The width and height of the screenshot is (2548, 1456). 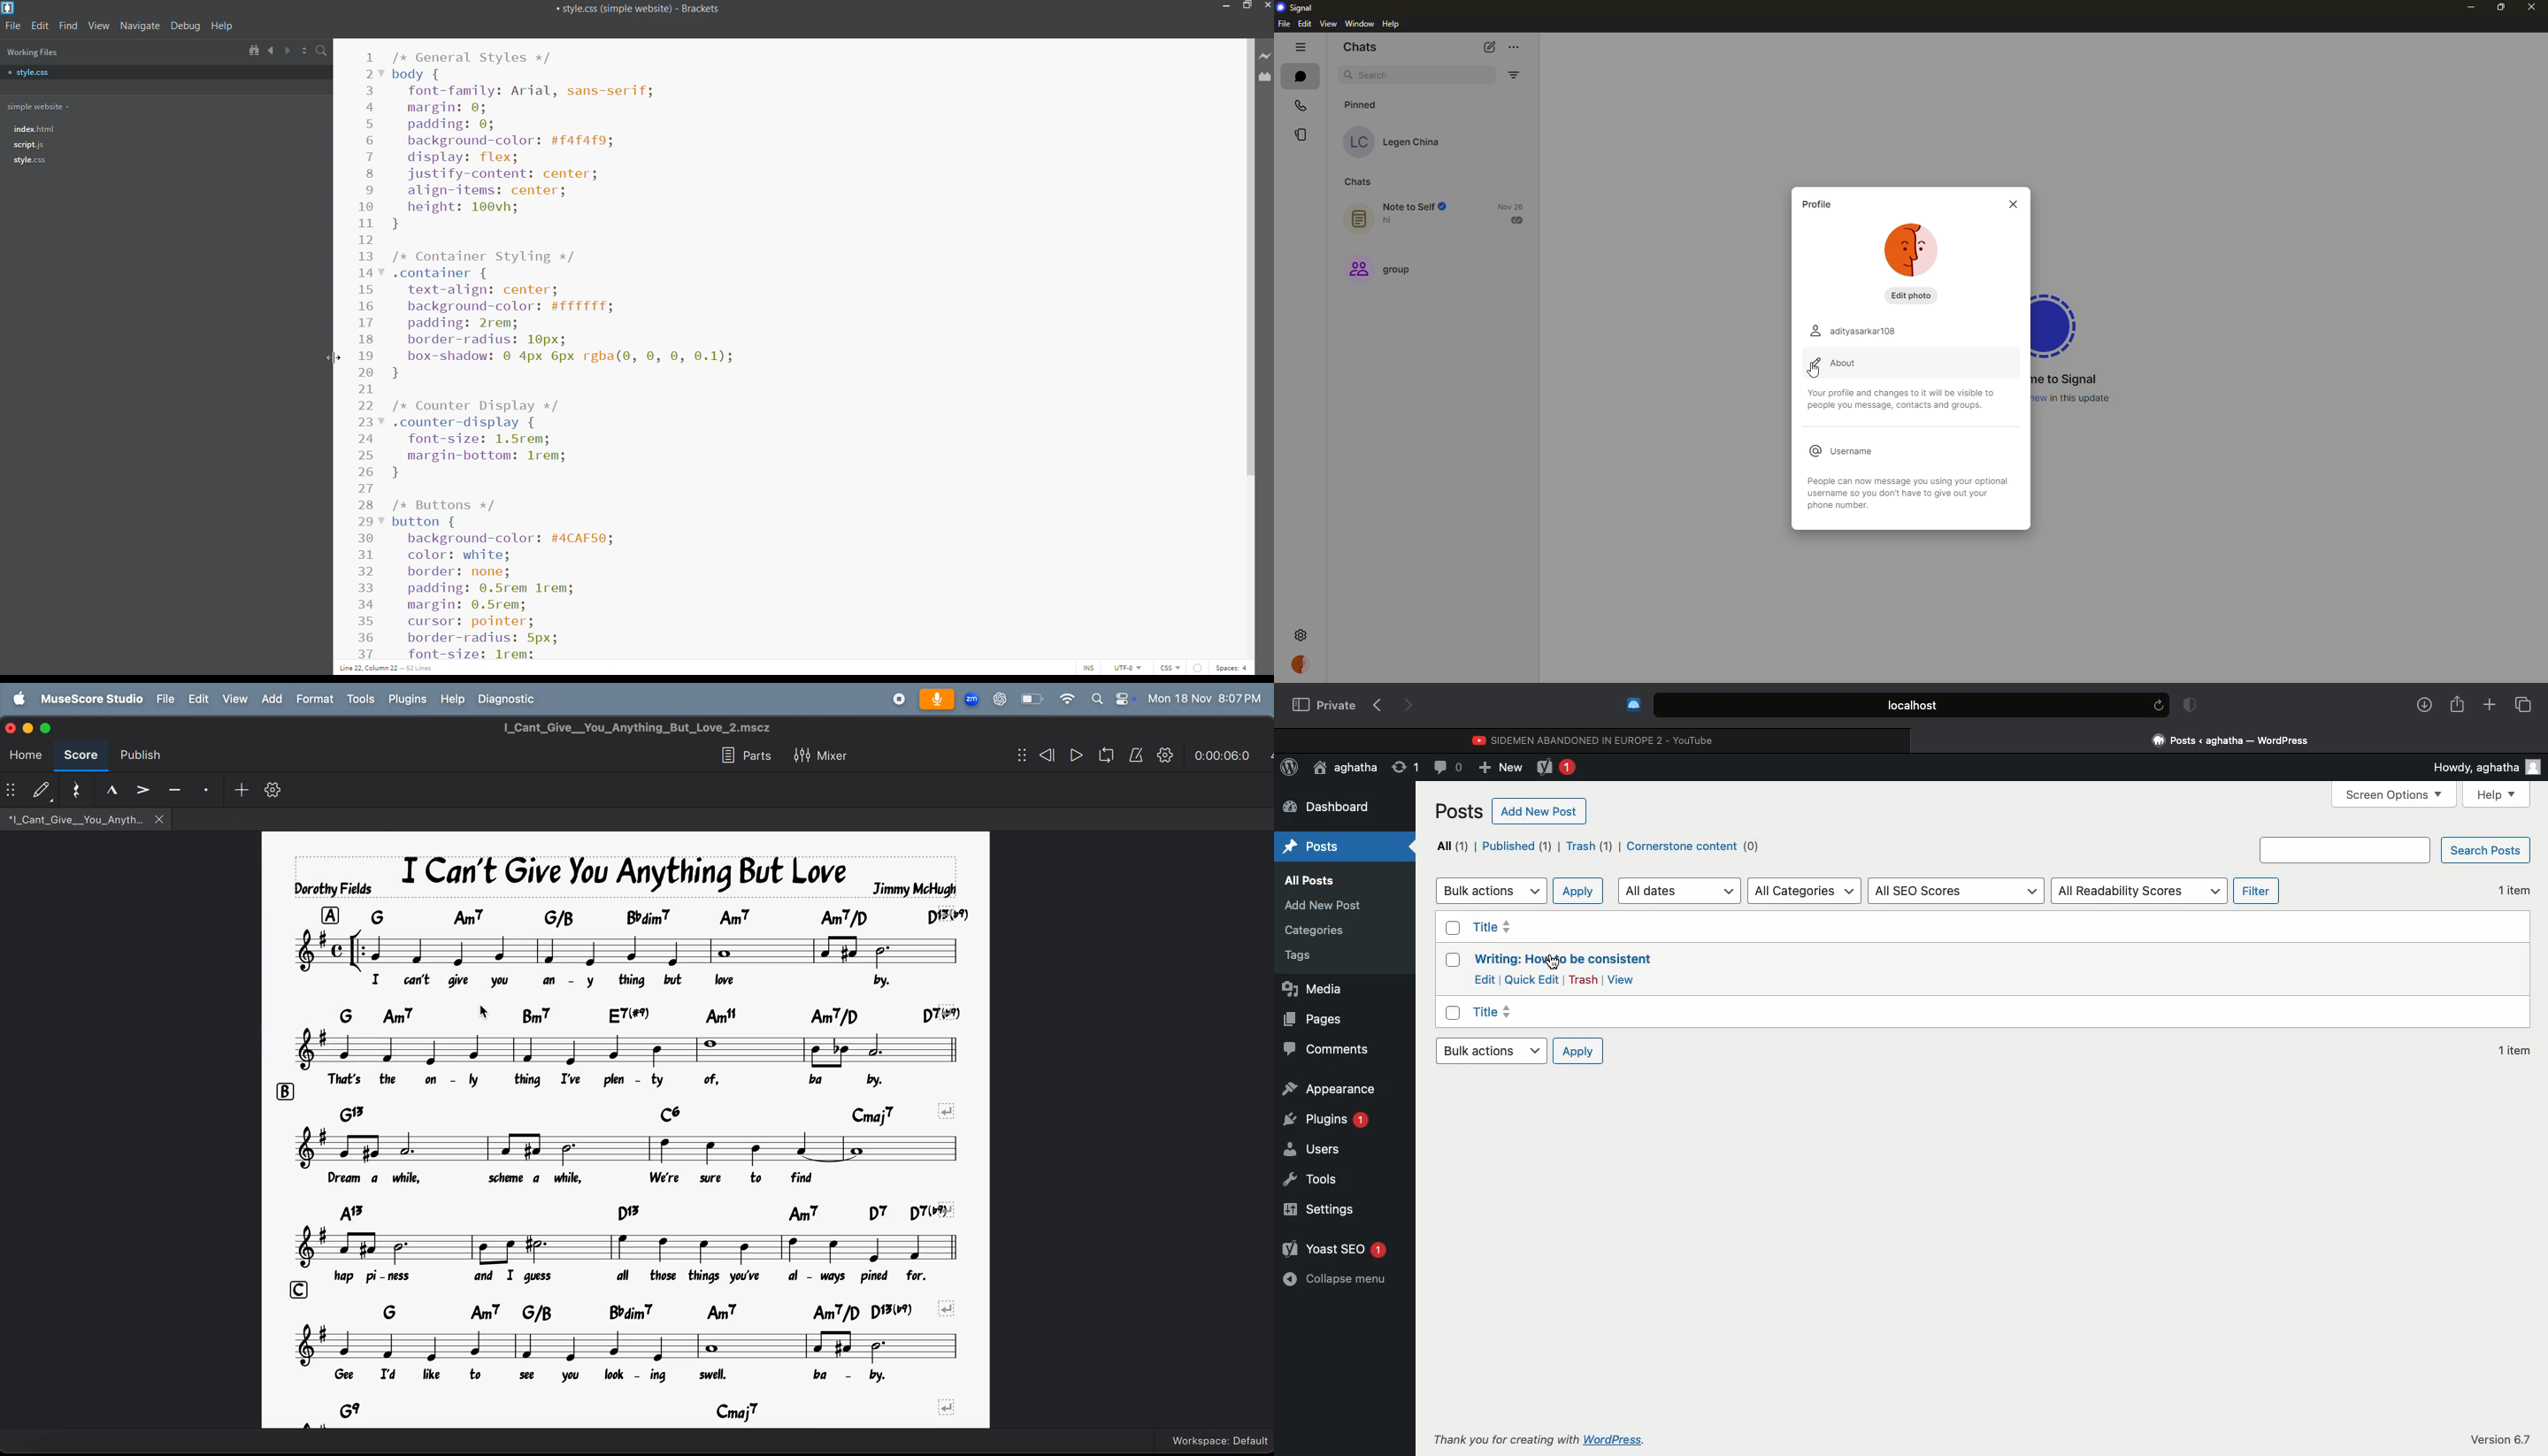 What do you see at coordinates (1324, 1051) in the screenshot?
I see `comments` at bounding box center [1324, 1051].